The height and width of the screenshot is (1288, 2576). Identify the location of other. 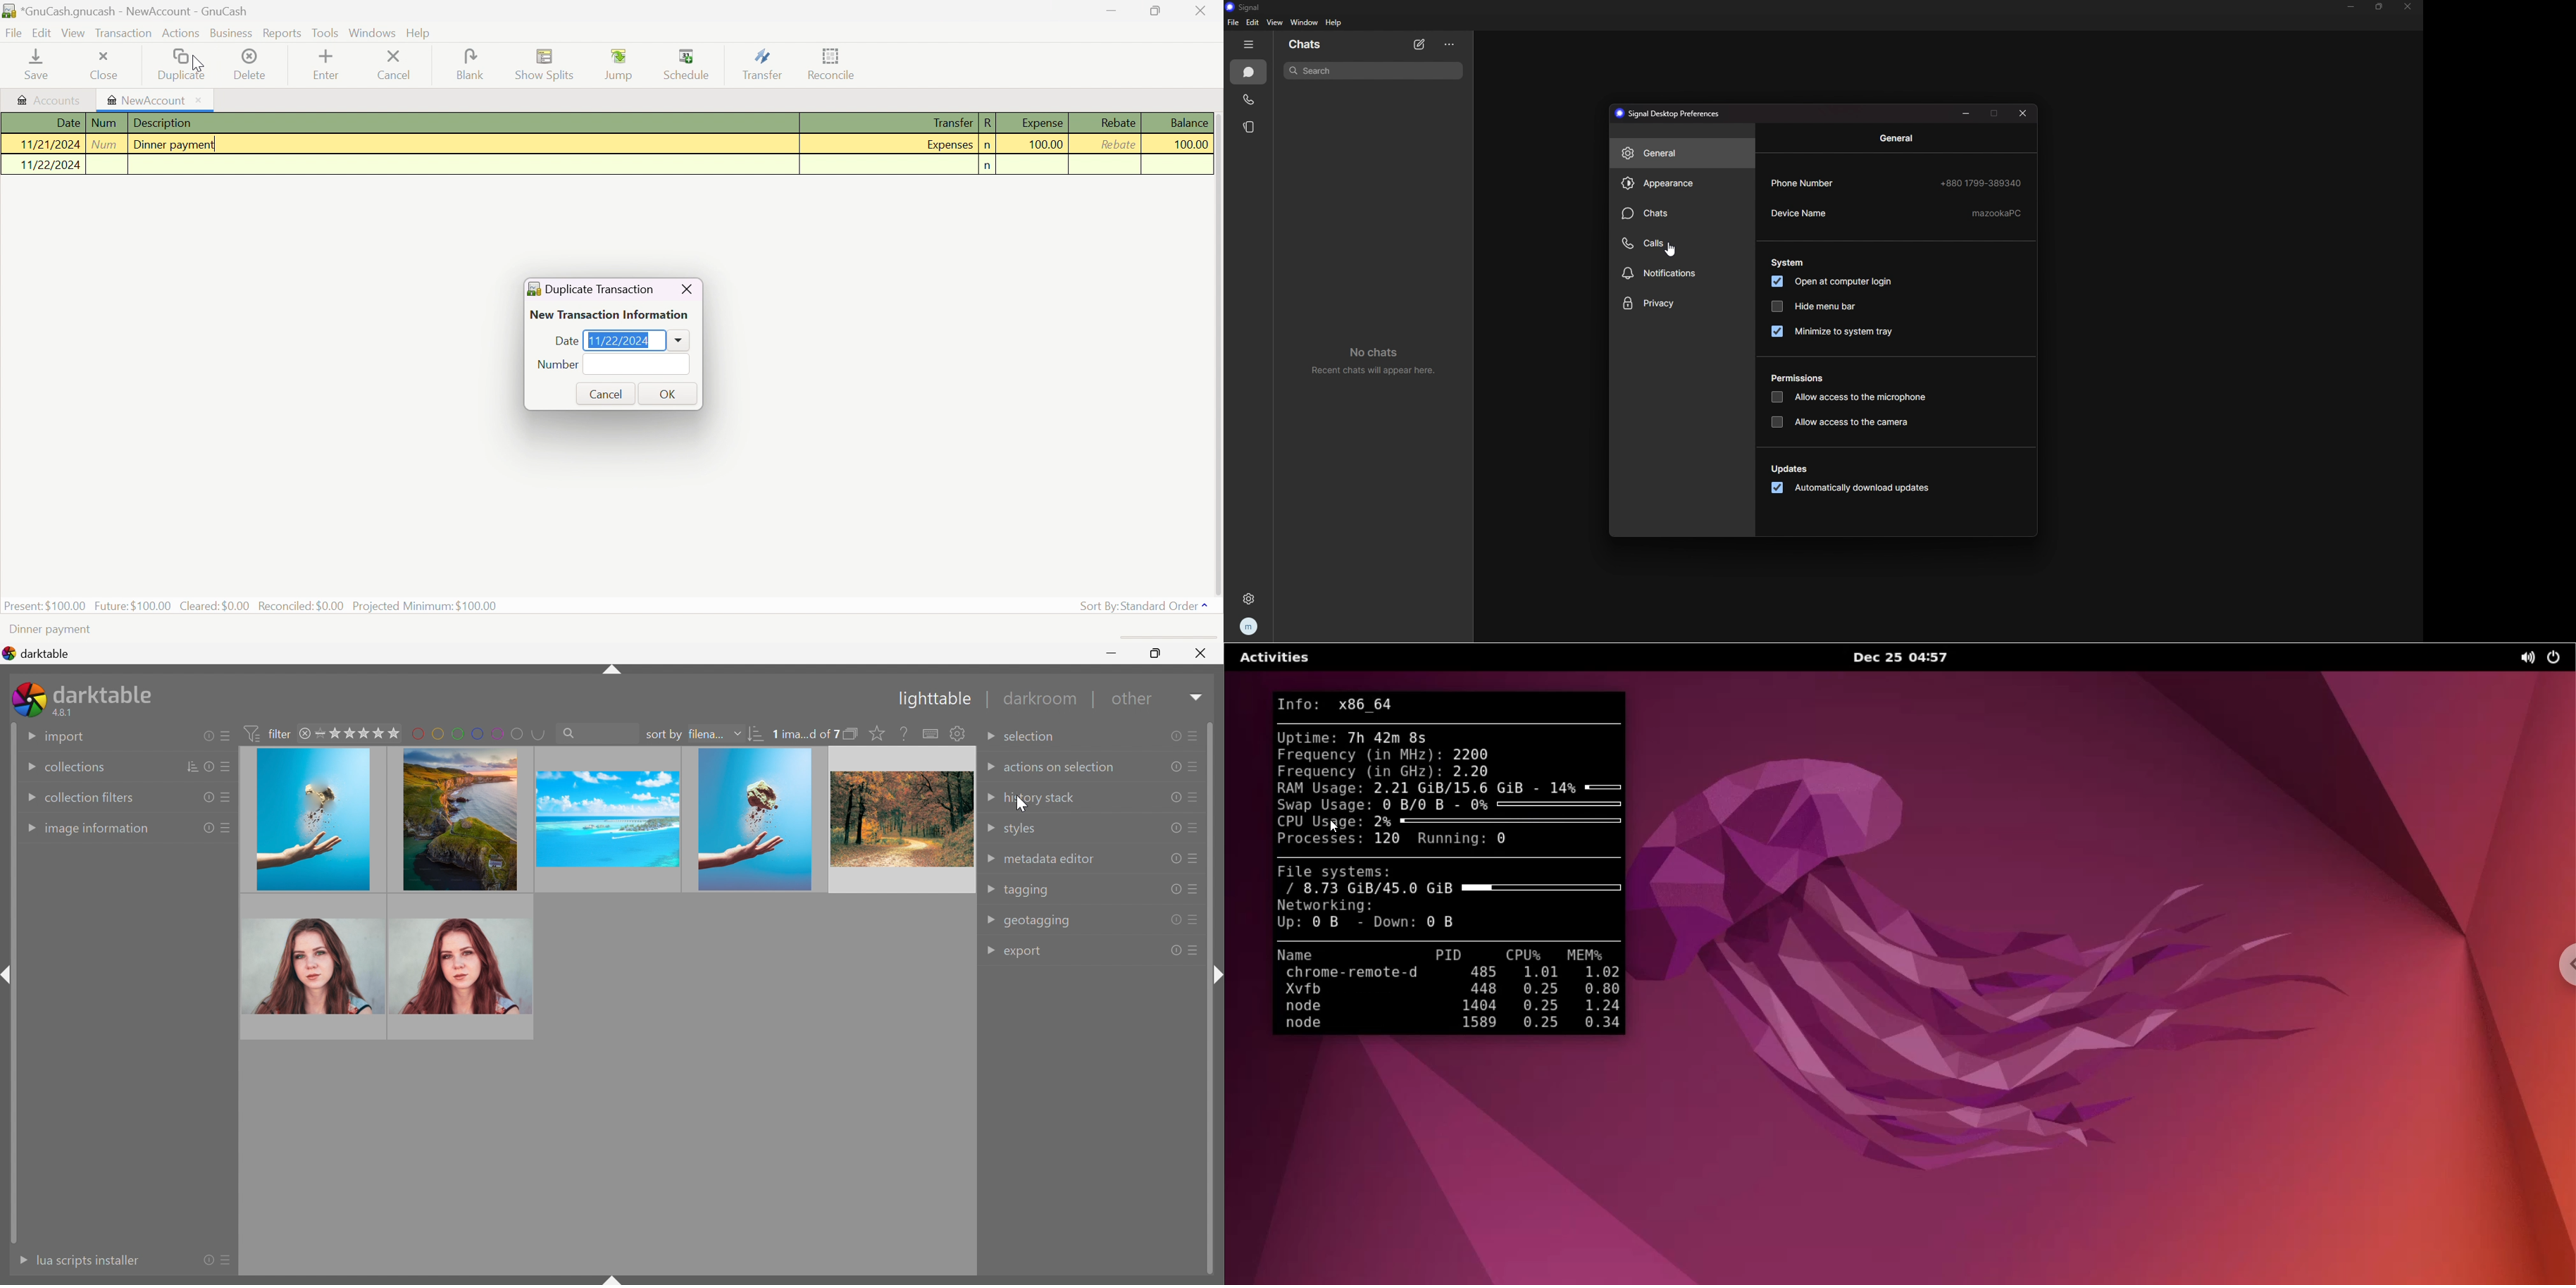
(1134, 702).